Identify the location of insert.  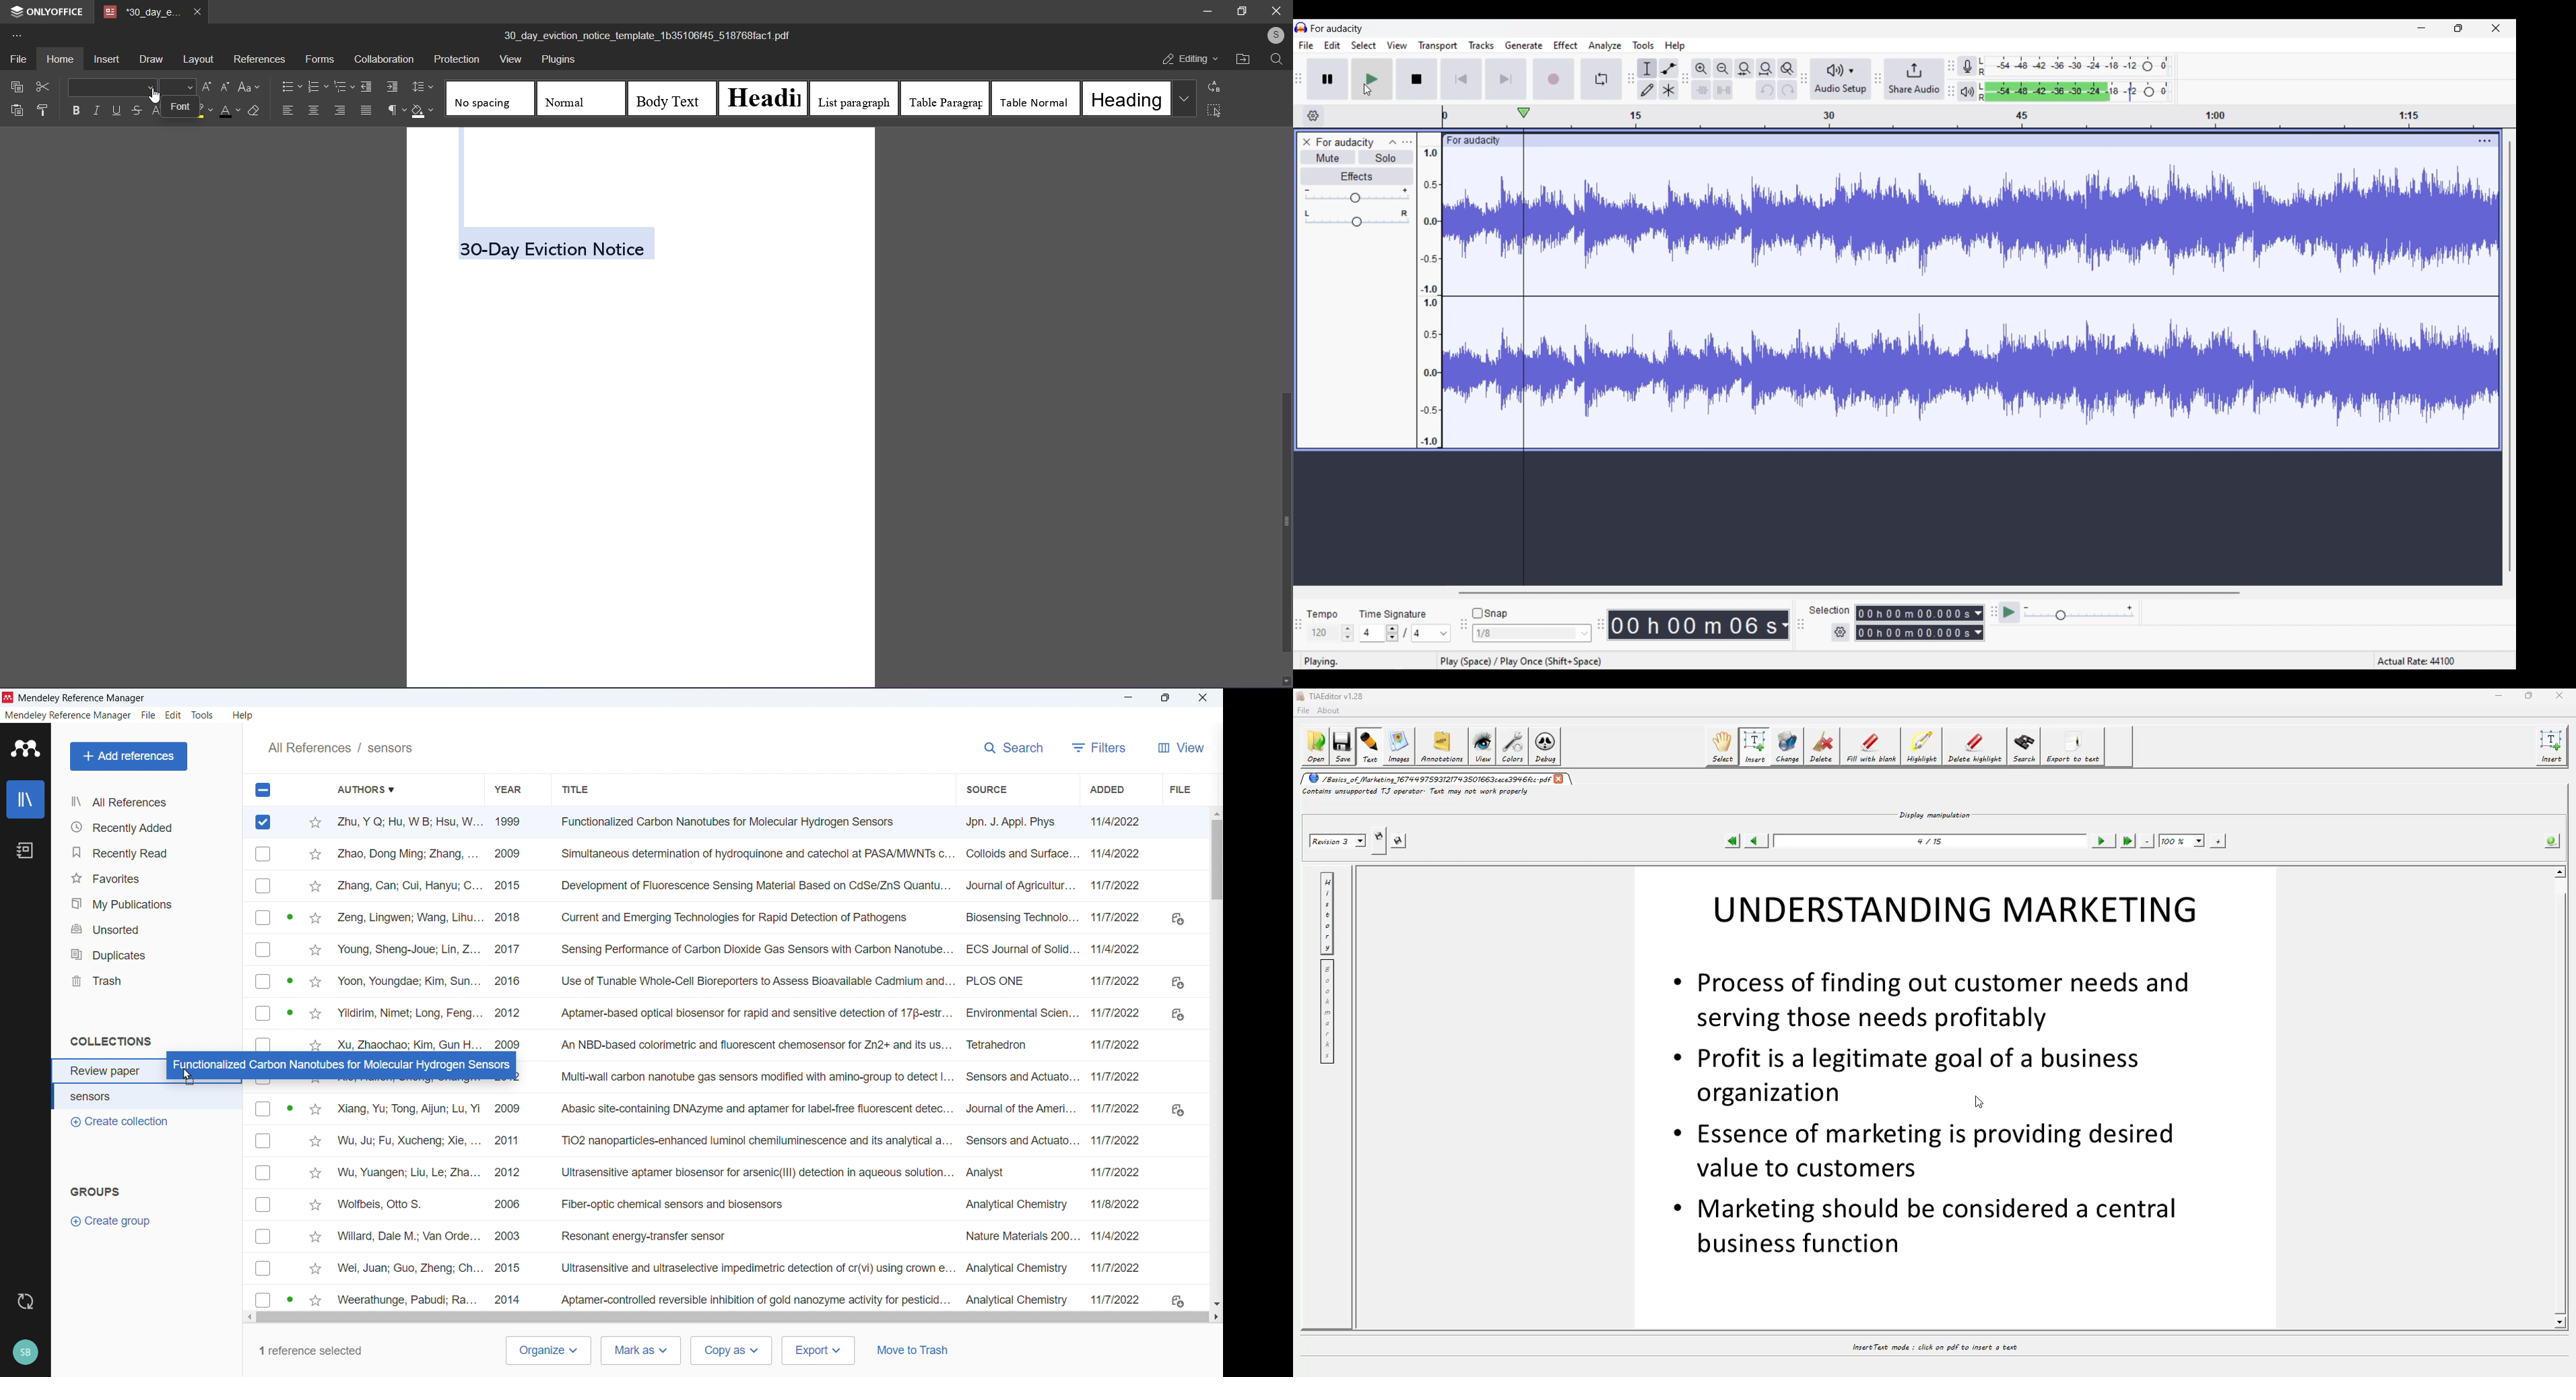
(106, 58).